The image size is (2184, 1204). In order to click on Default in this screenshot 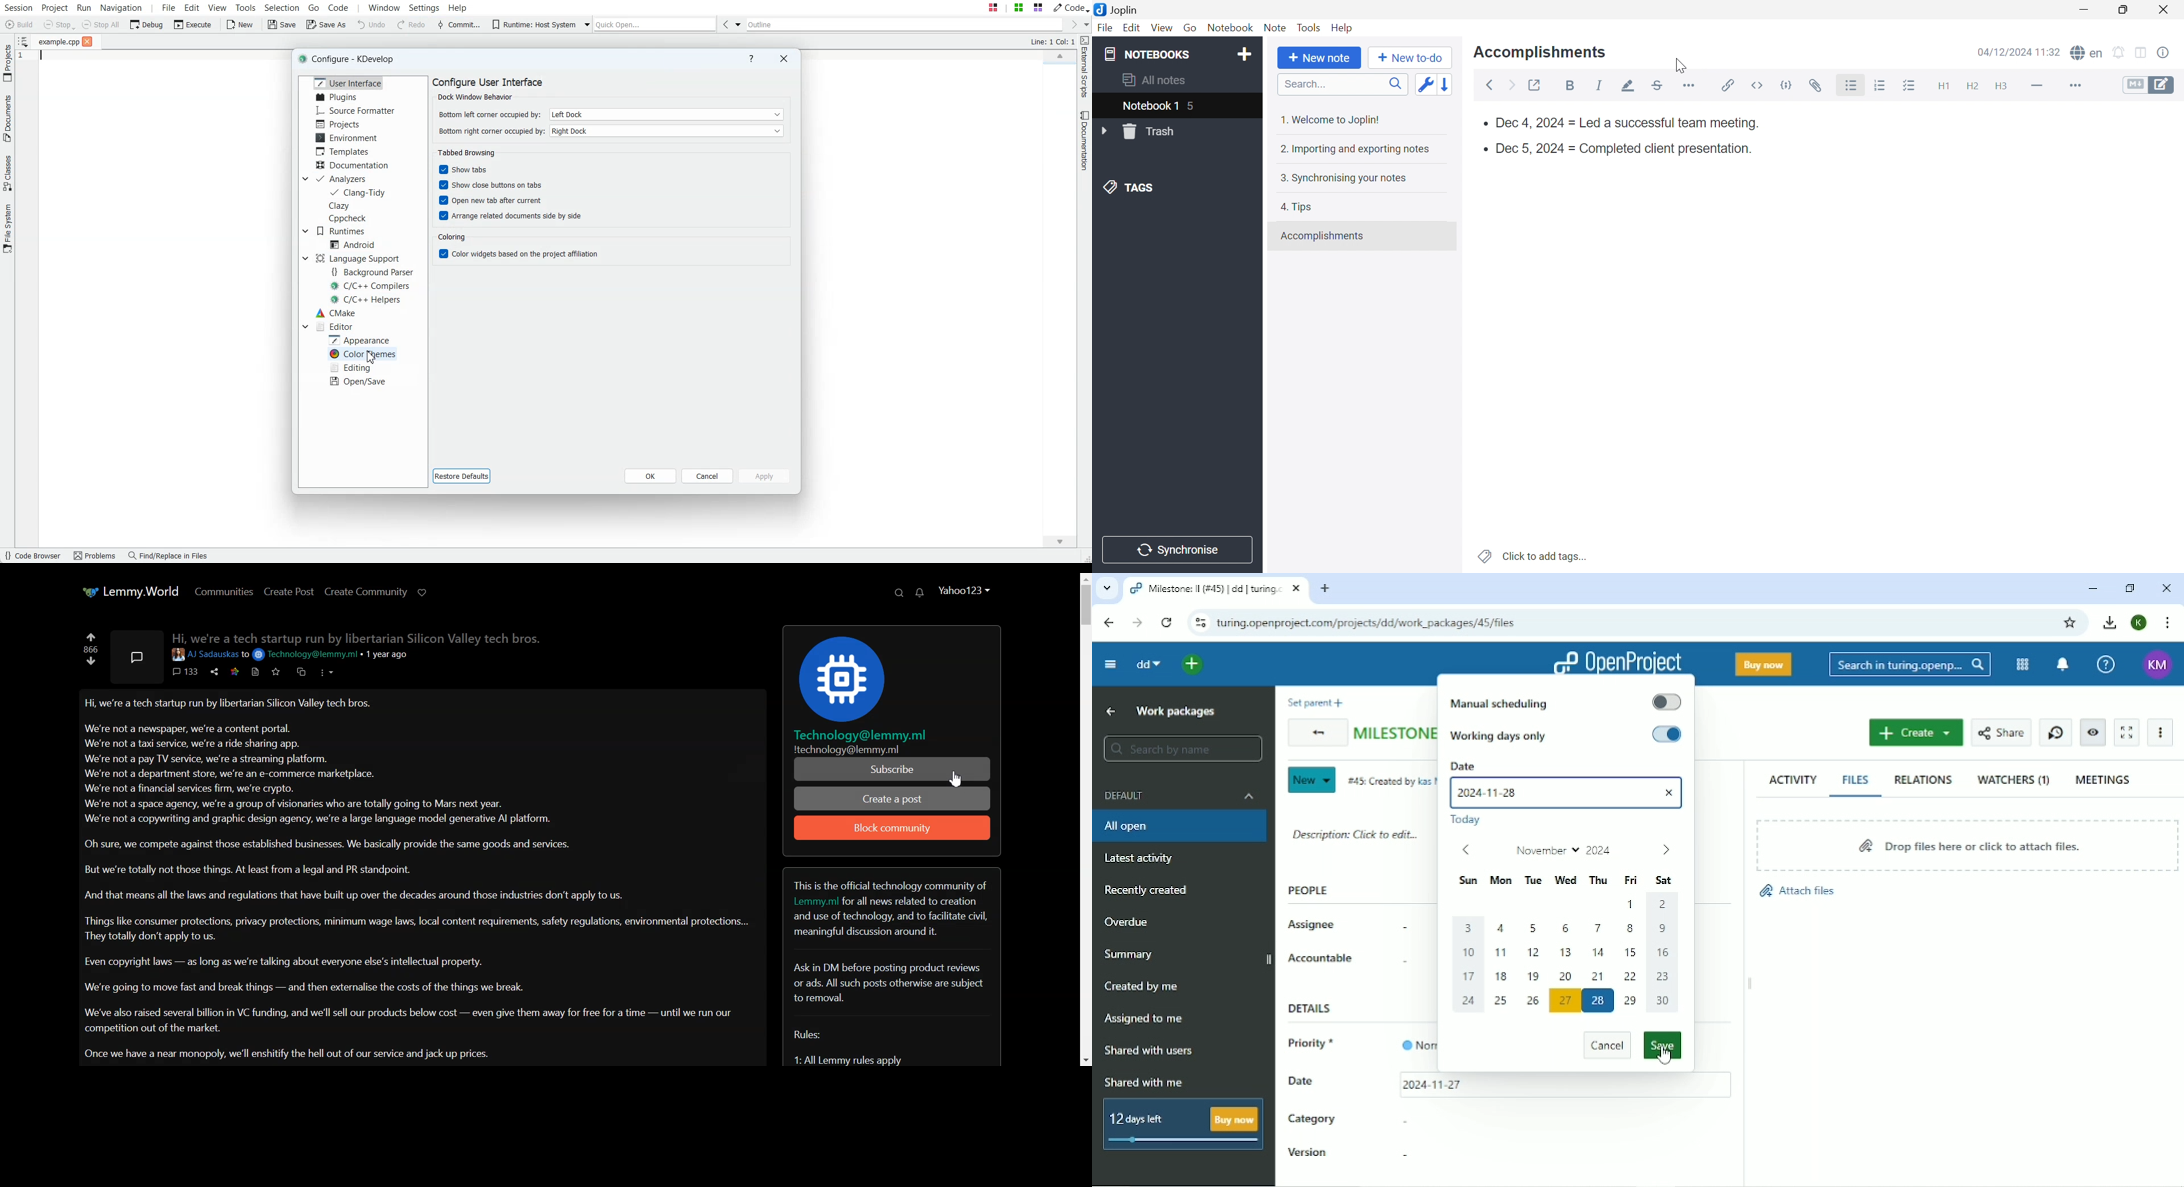, I will do `click(1183, 795)`.